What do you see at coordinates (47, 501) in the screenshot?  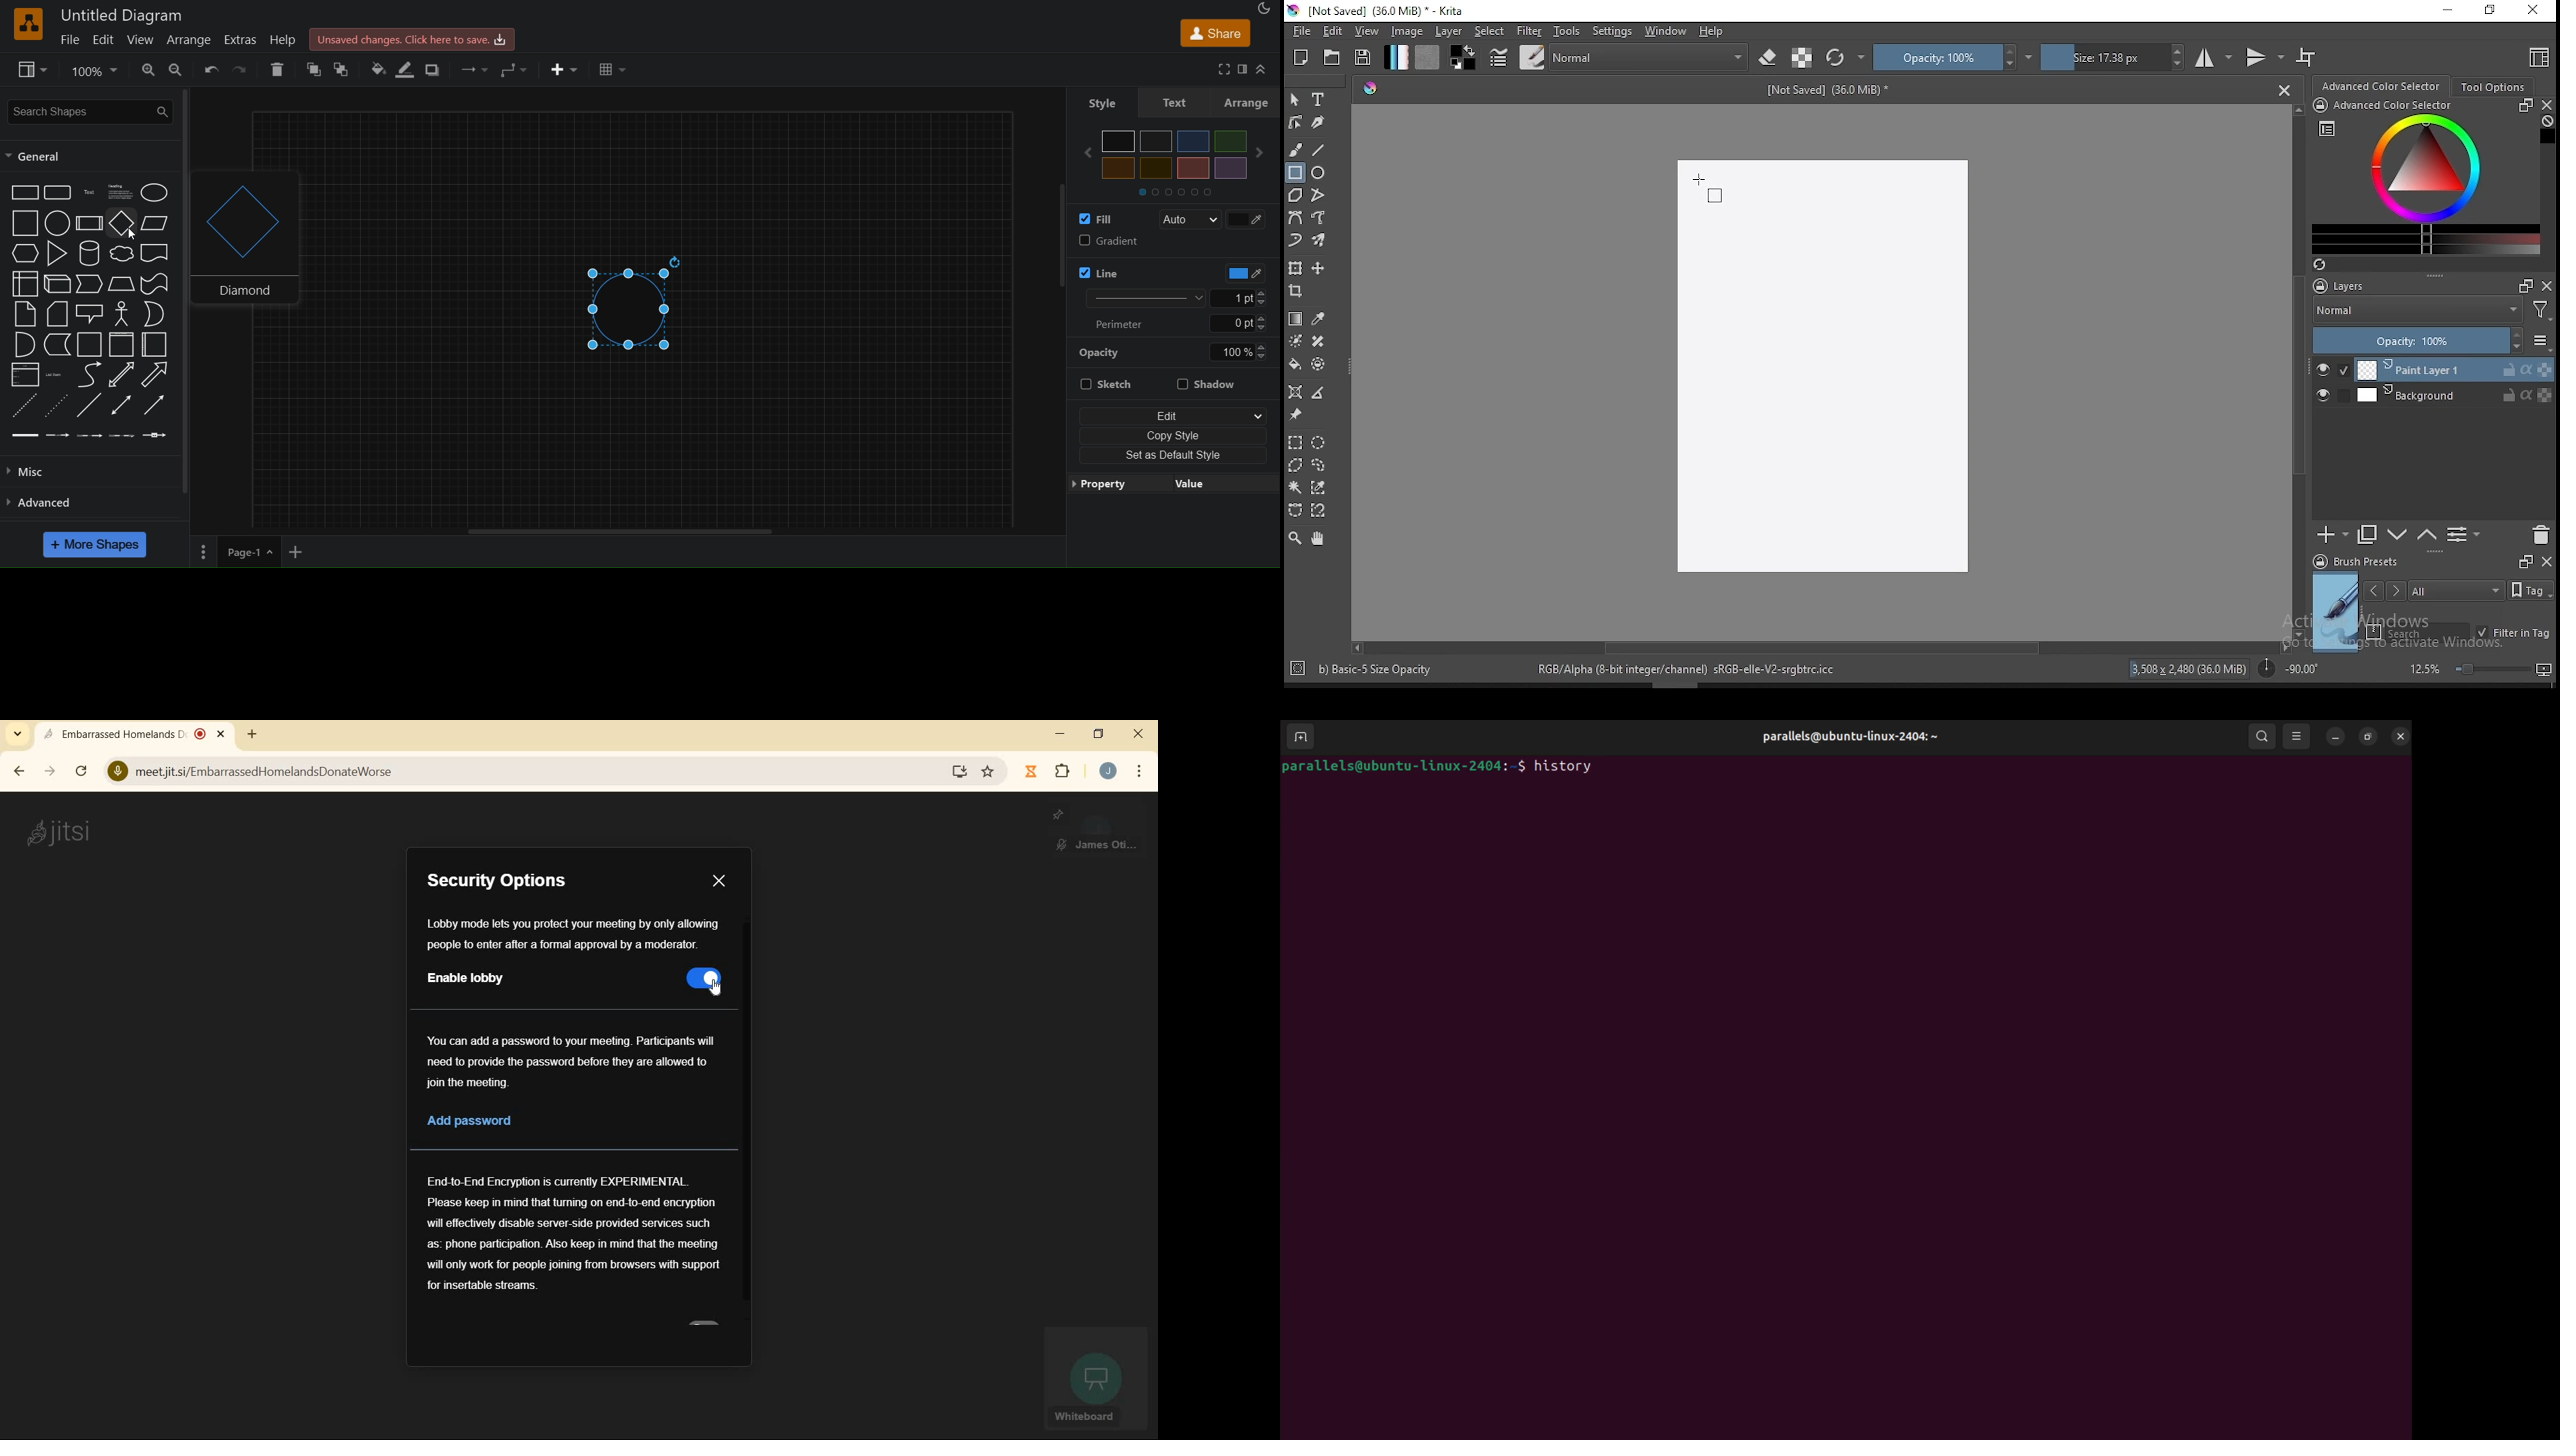 I see `advanced` at bounding box center [47, 501].